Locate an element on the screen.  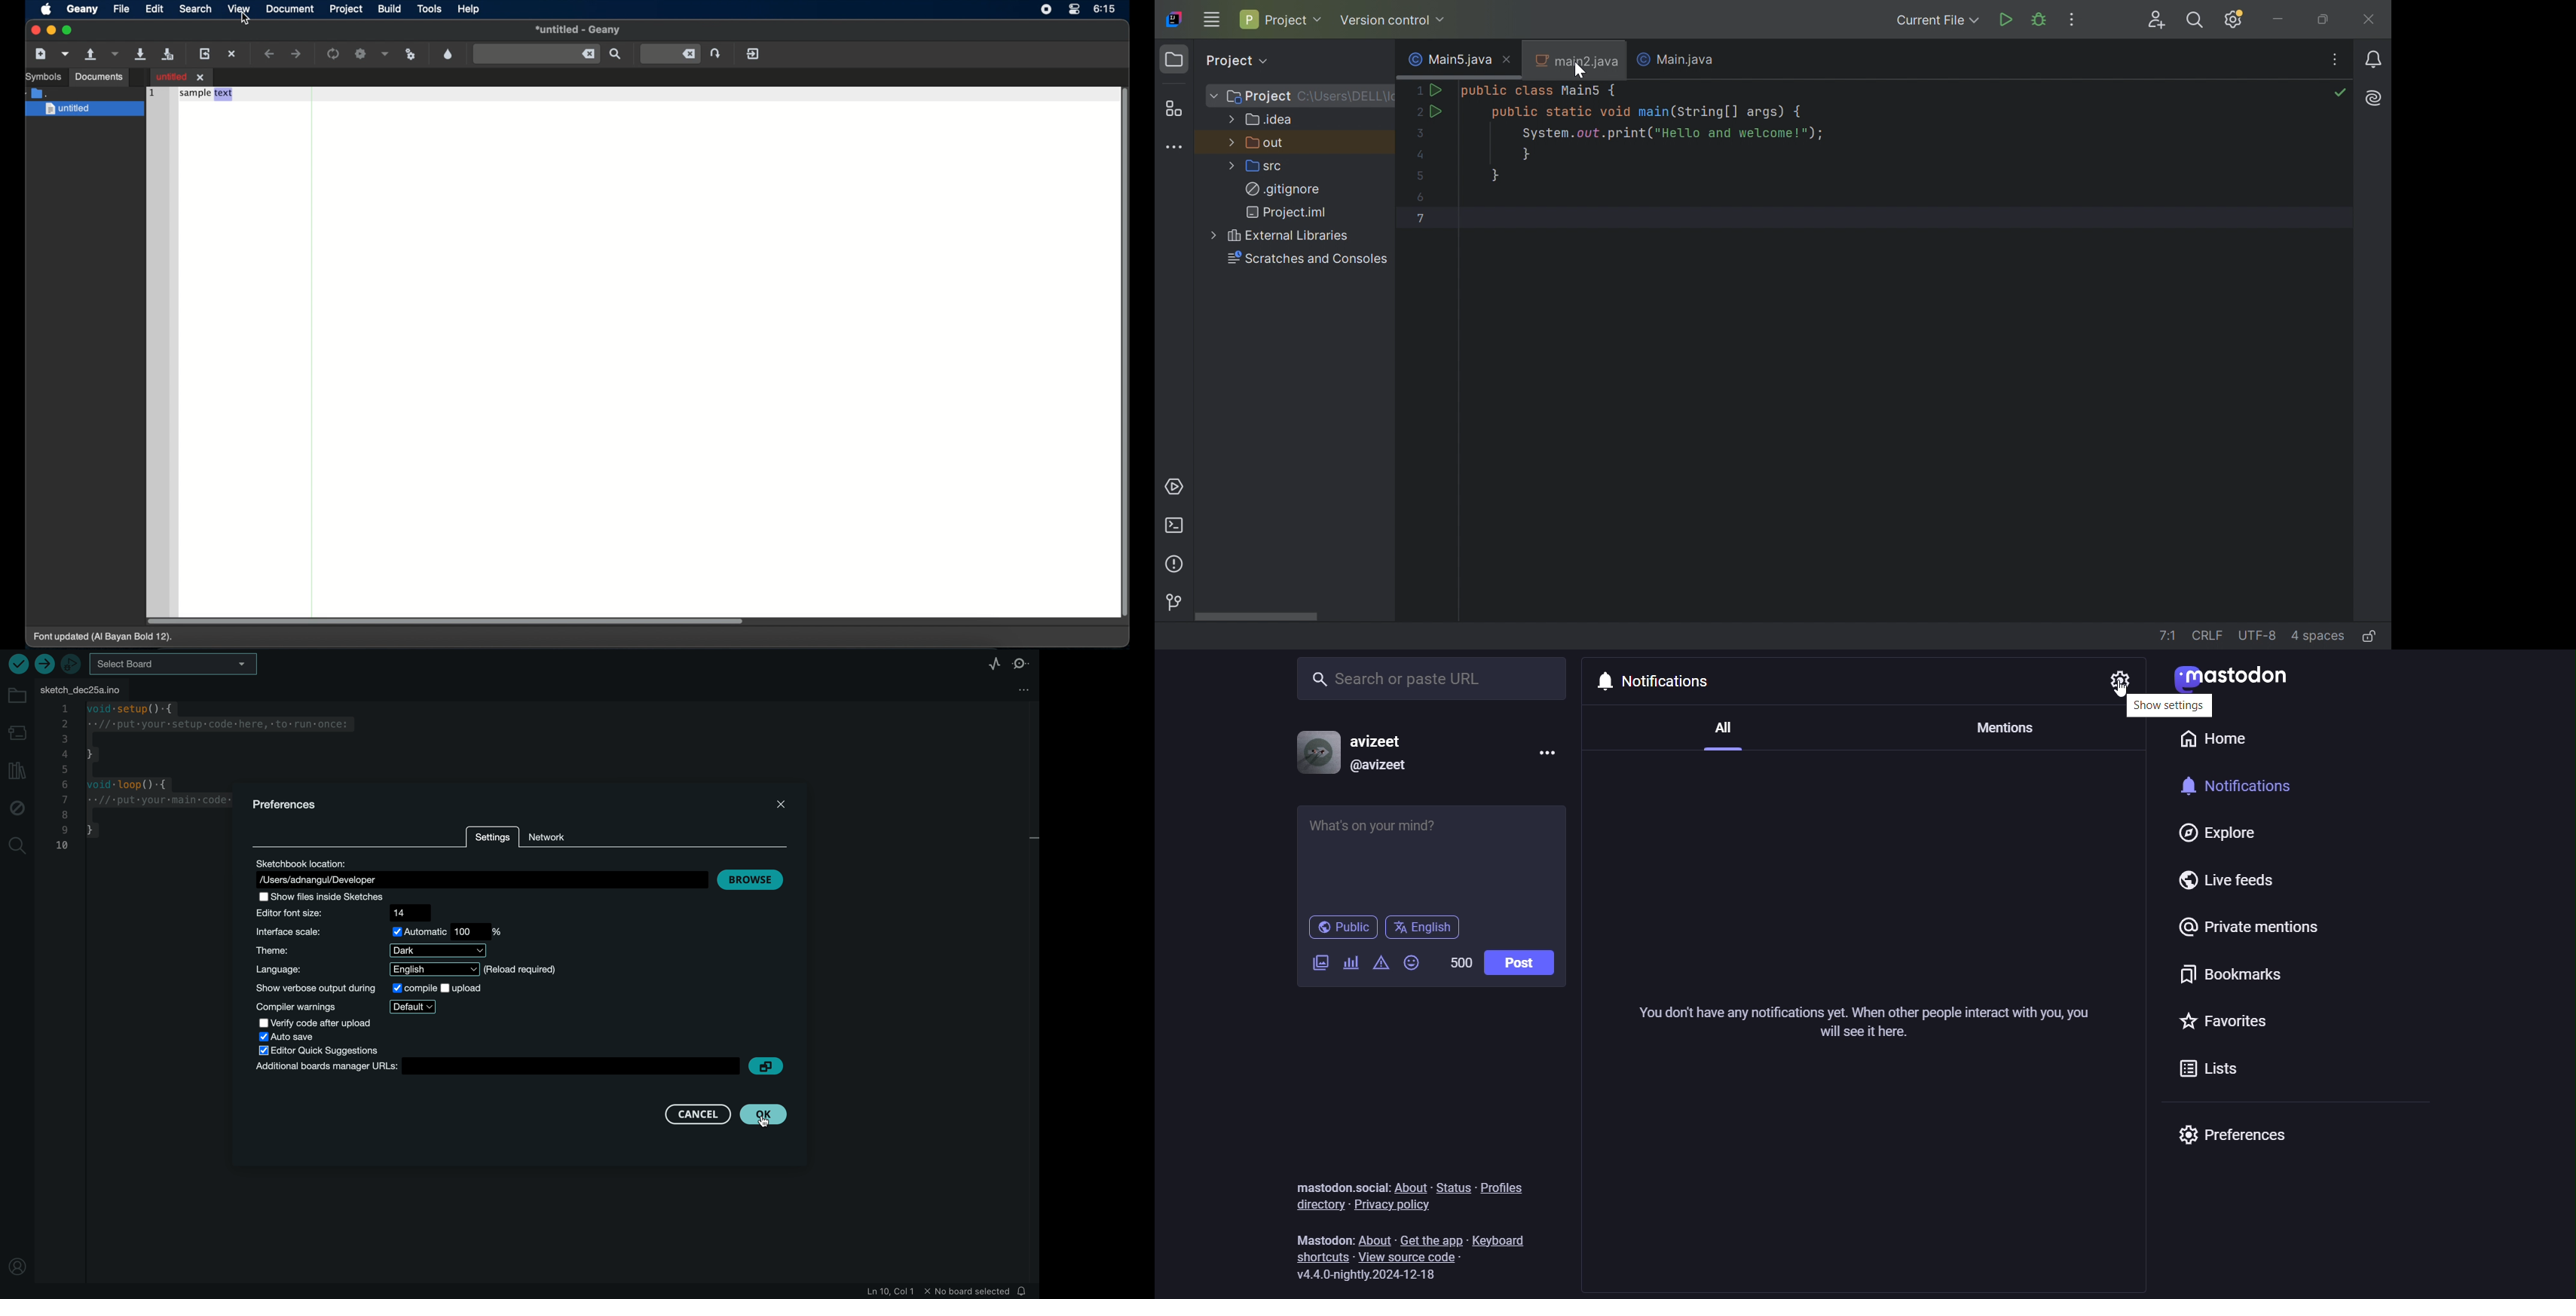
find the entered text in the current file is located at coordinates (617, 54).